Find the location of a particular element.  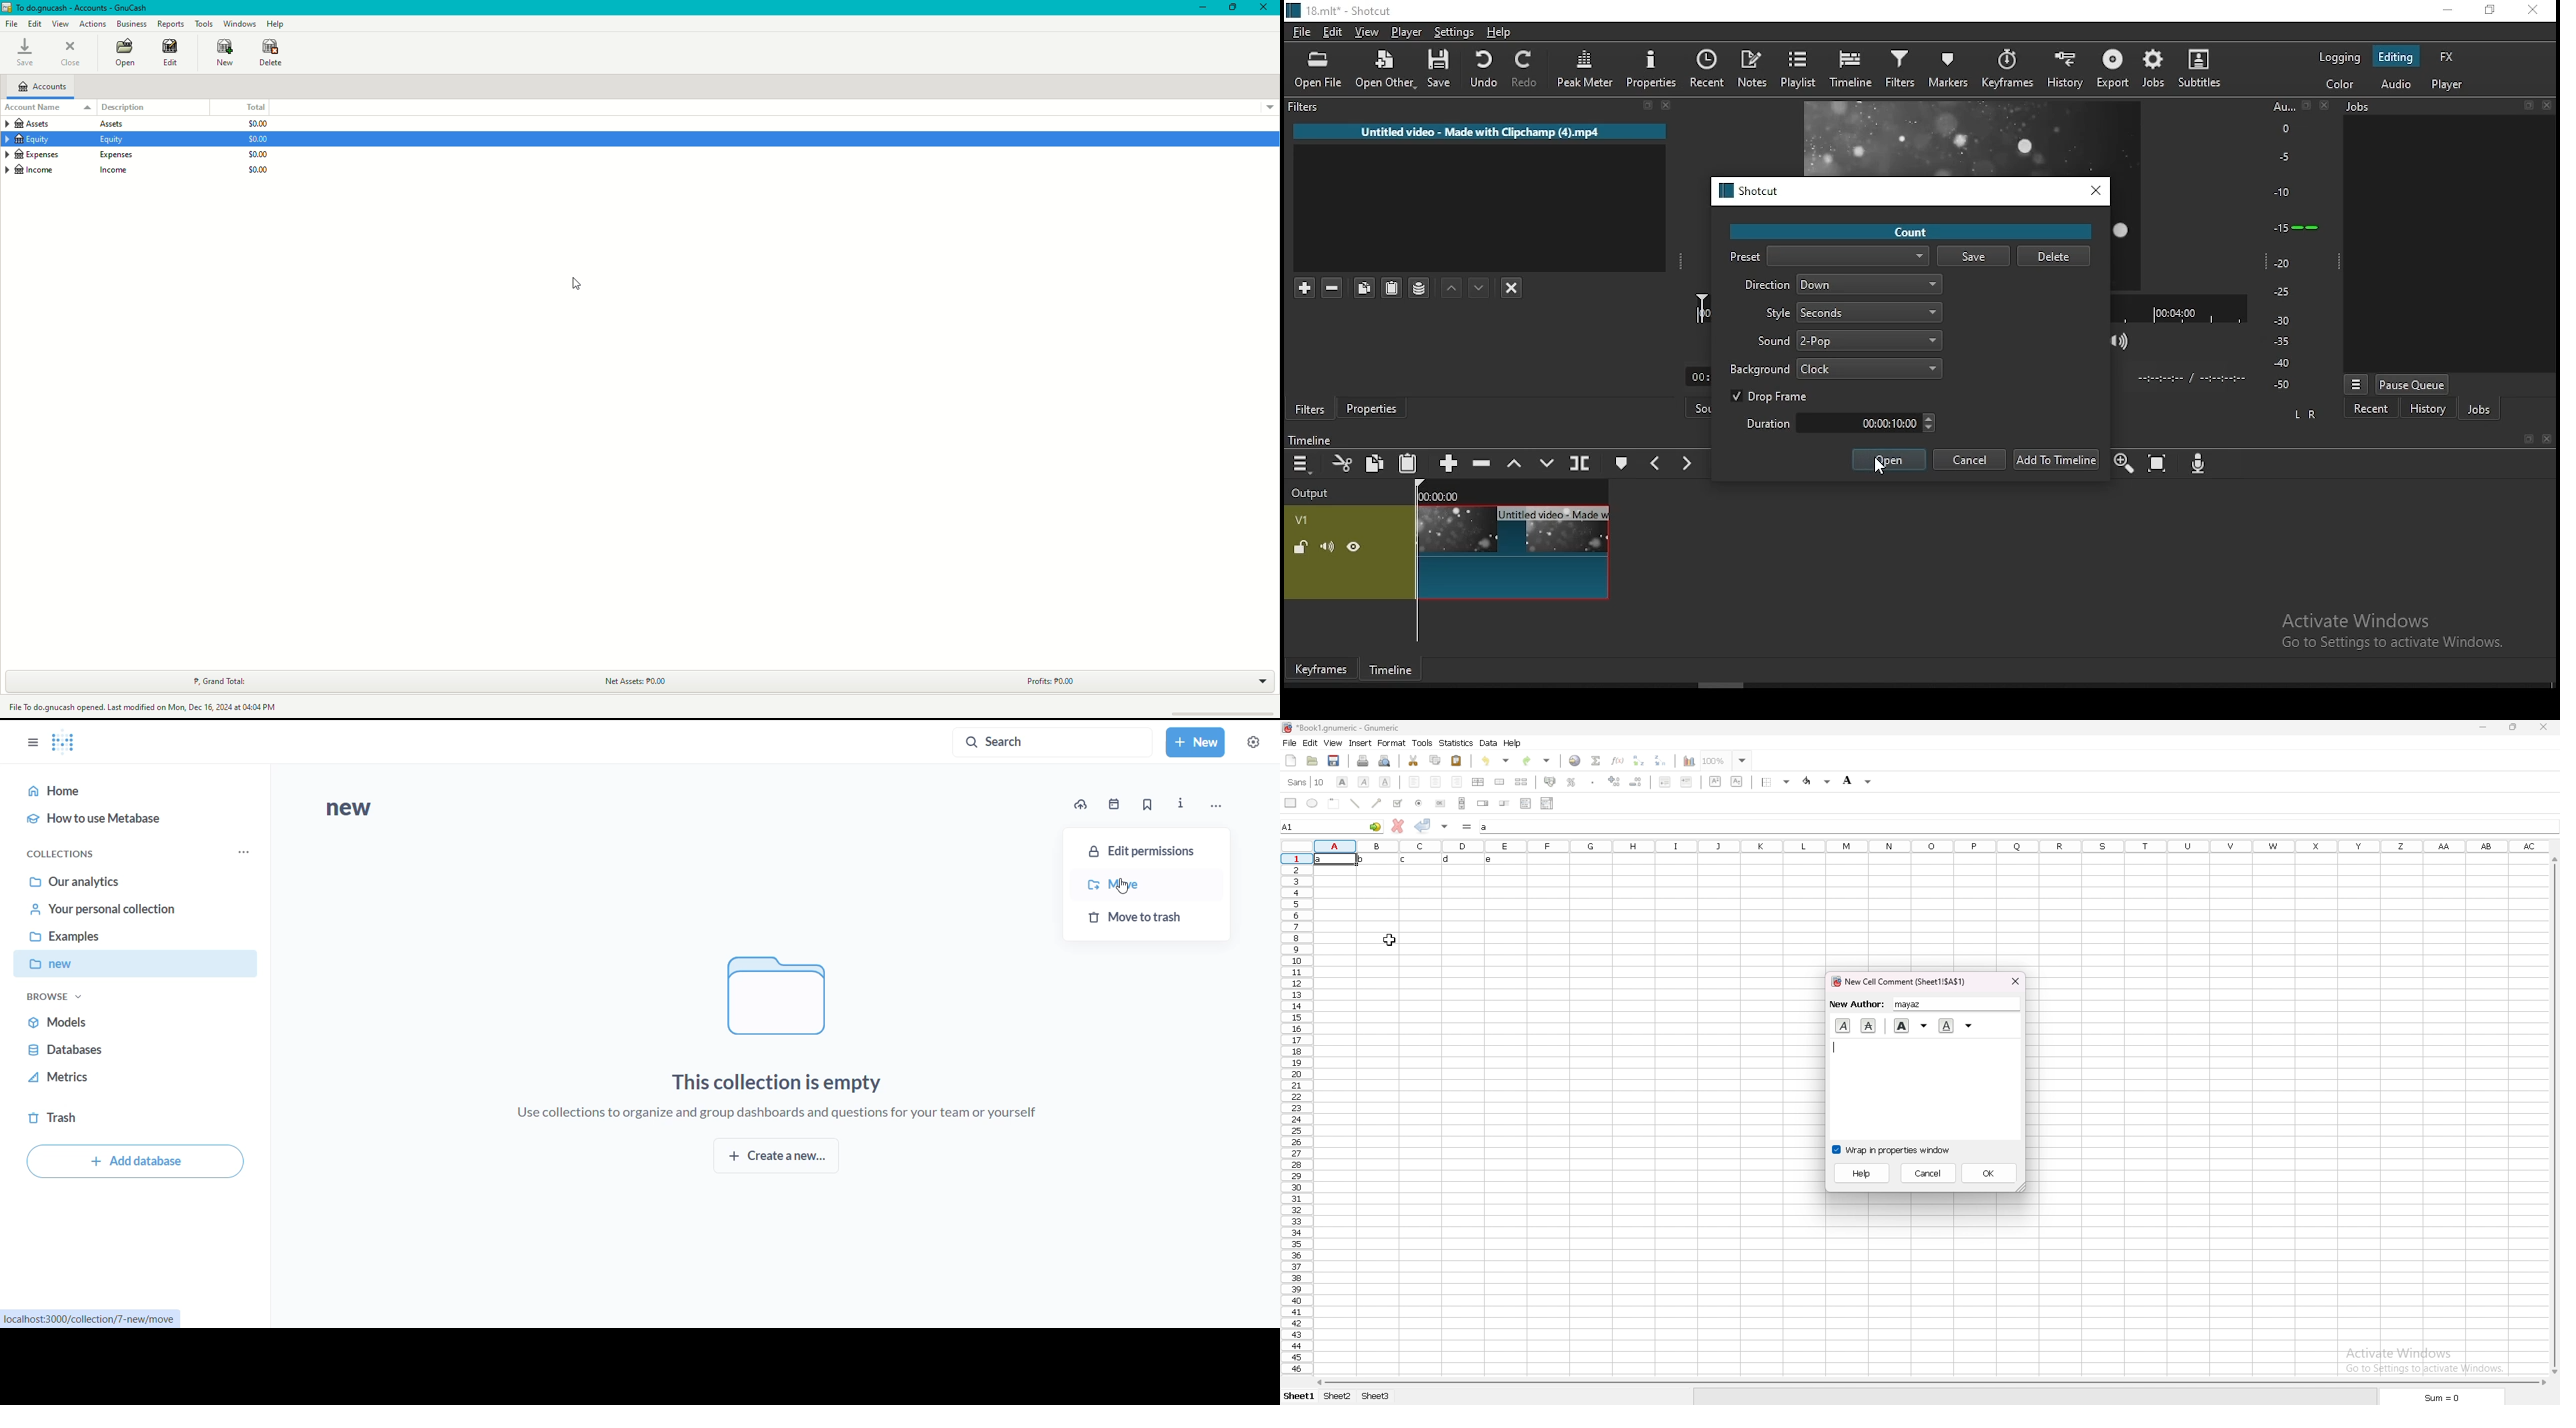

drop frame on/off is located at coordinates (1770, 394).